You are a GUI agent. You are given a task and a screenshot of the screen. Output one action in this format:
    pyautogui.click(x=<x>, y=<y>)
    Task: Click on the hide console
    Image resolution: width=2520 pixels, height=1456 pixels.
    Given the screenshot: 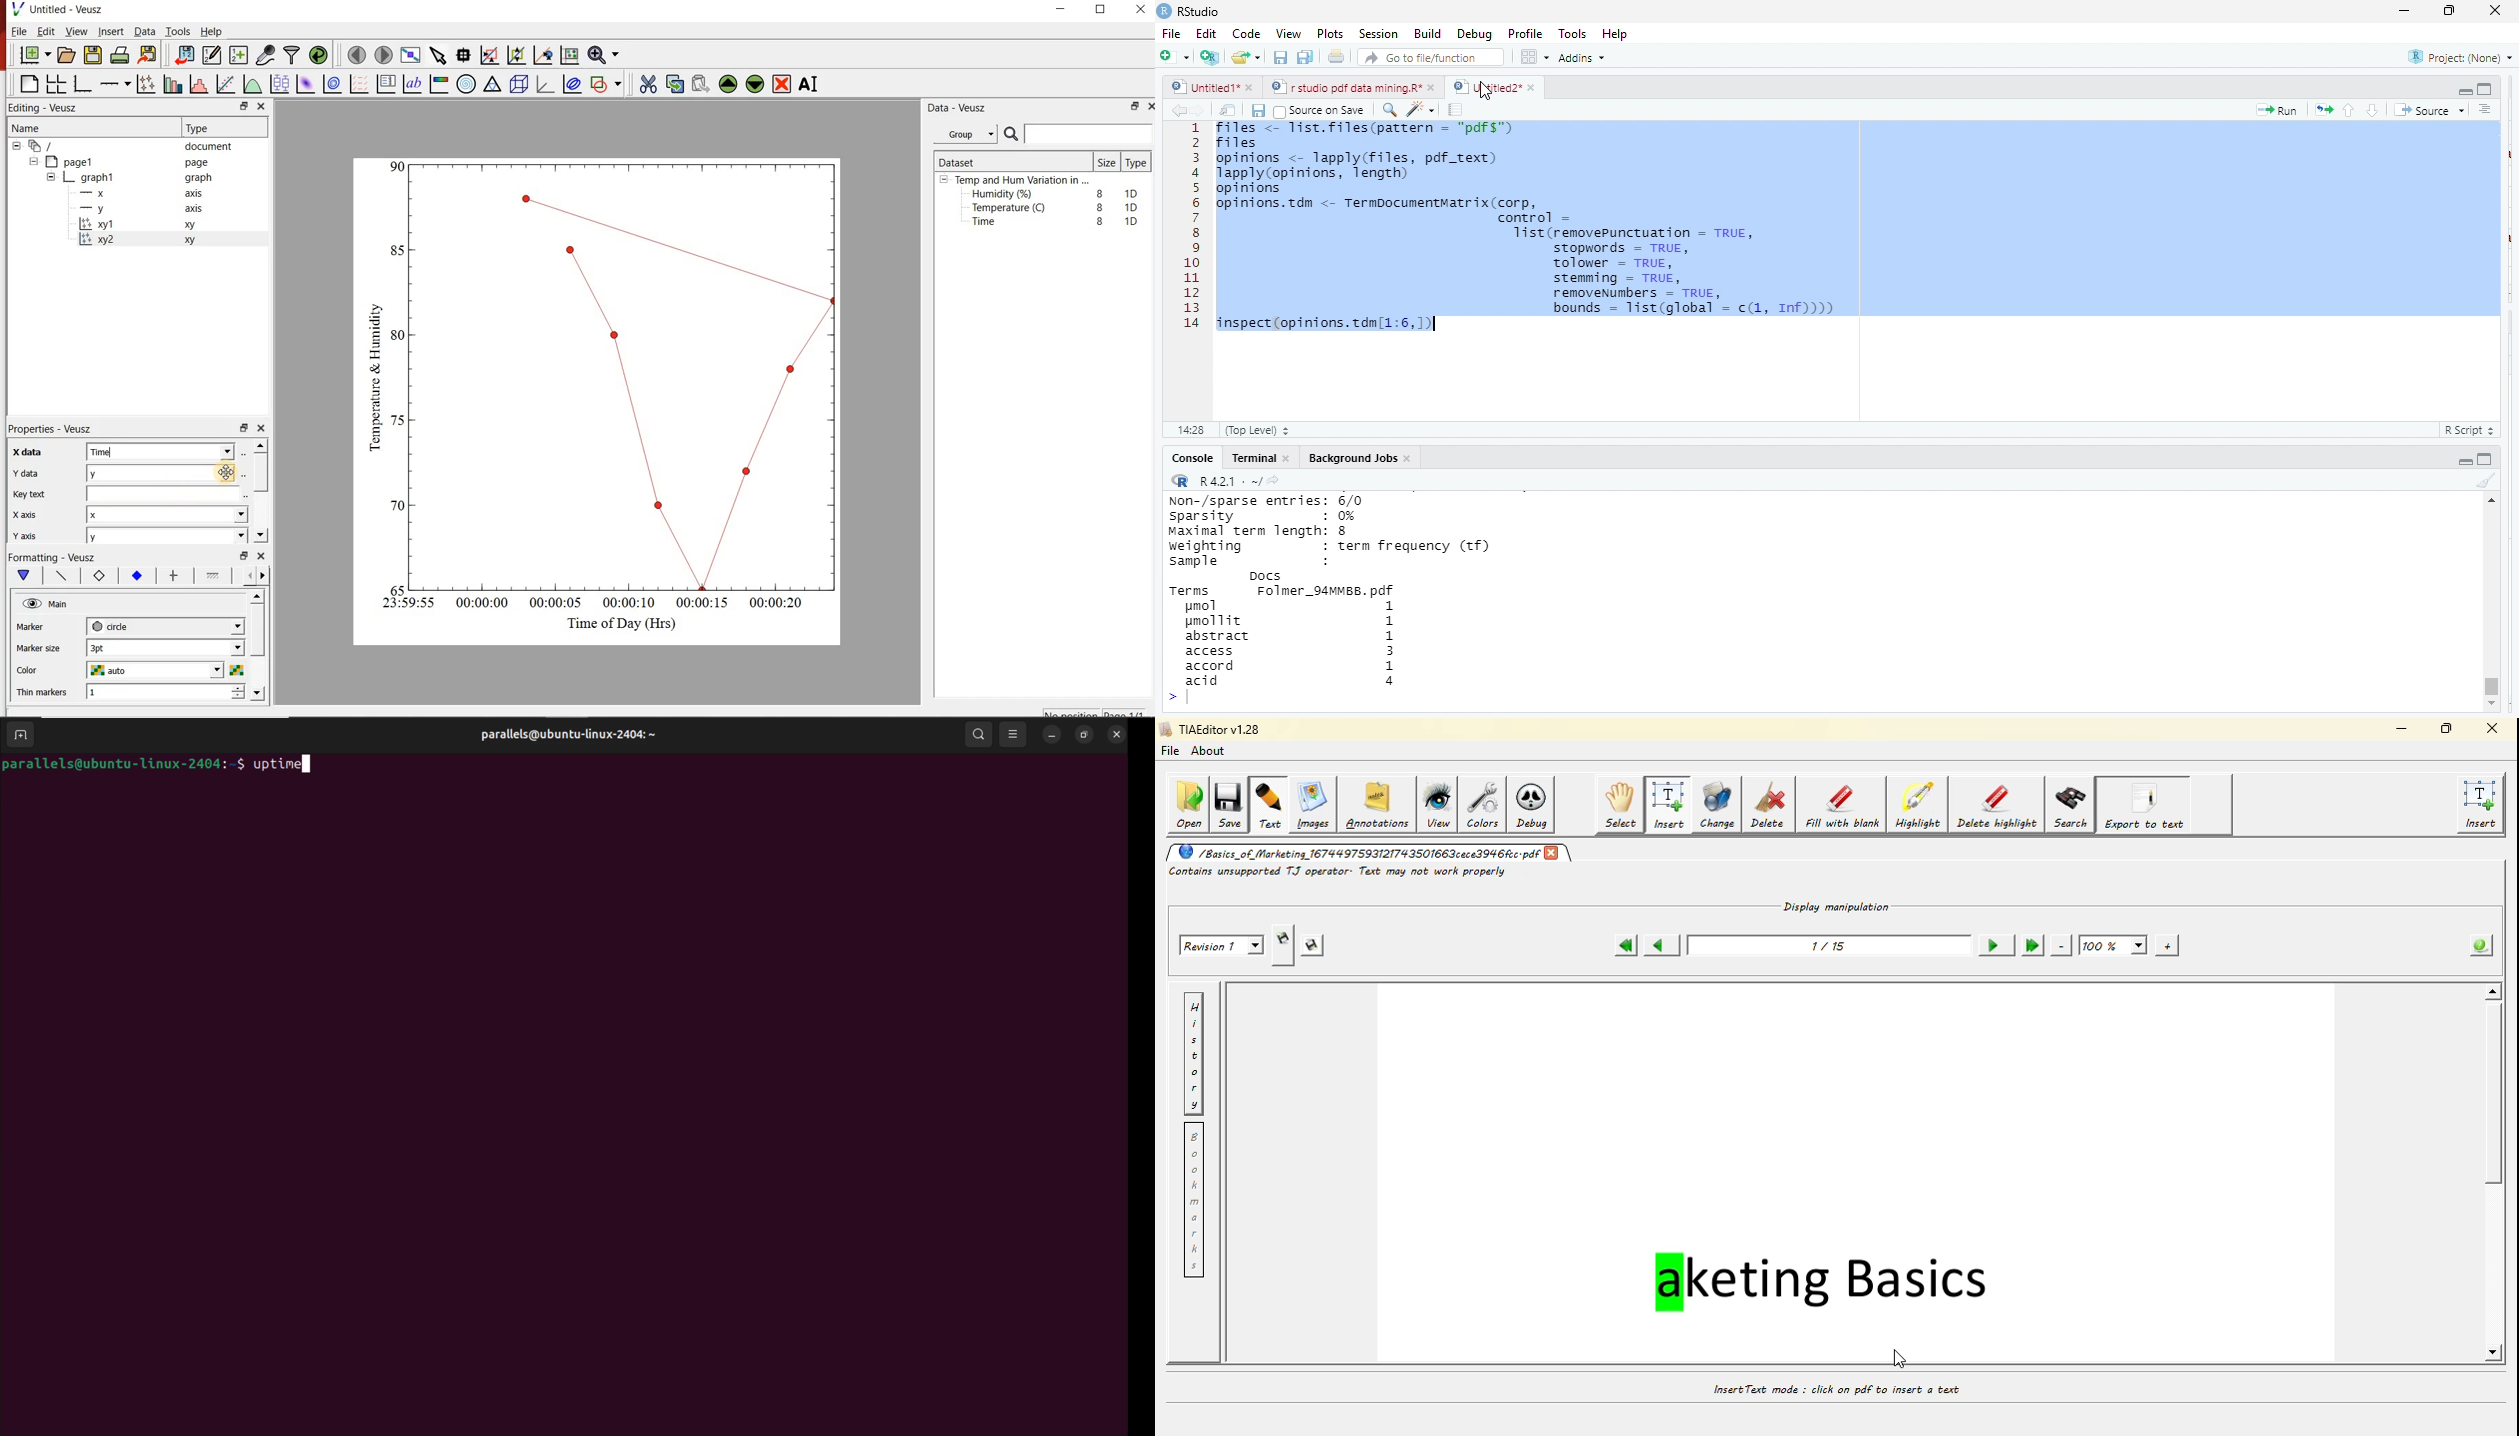 What is the action you would take?
    pyautogui.click(x=2486, y=458)
    